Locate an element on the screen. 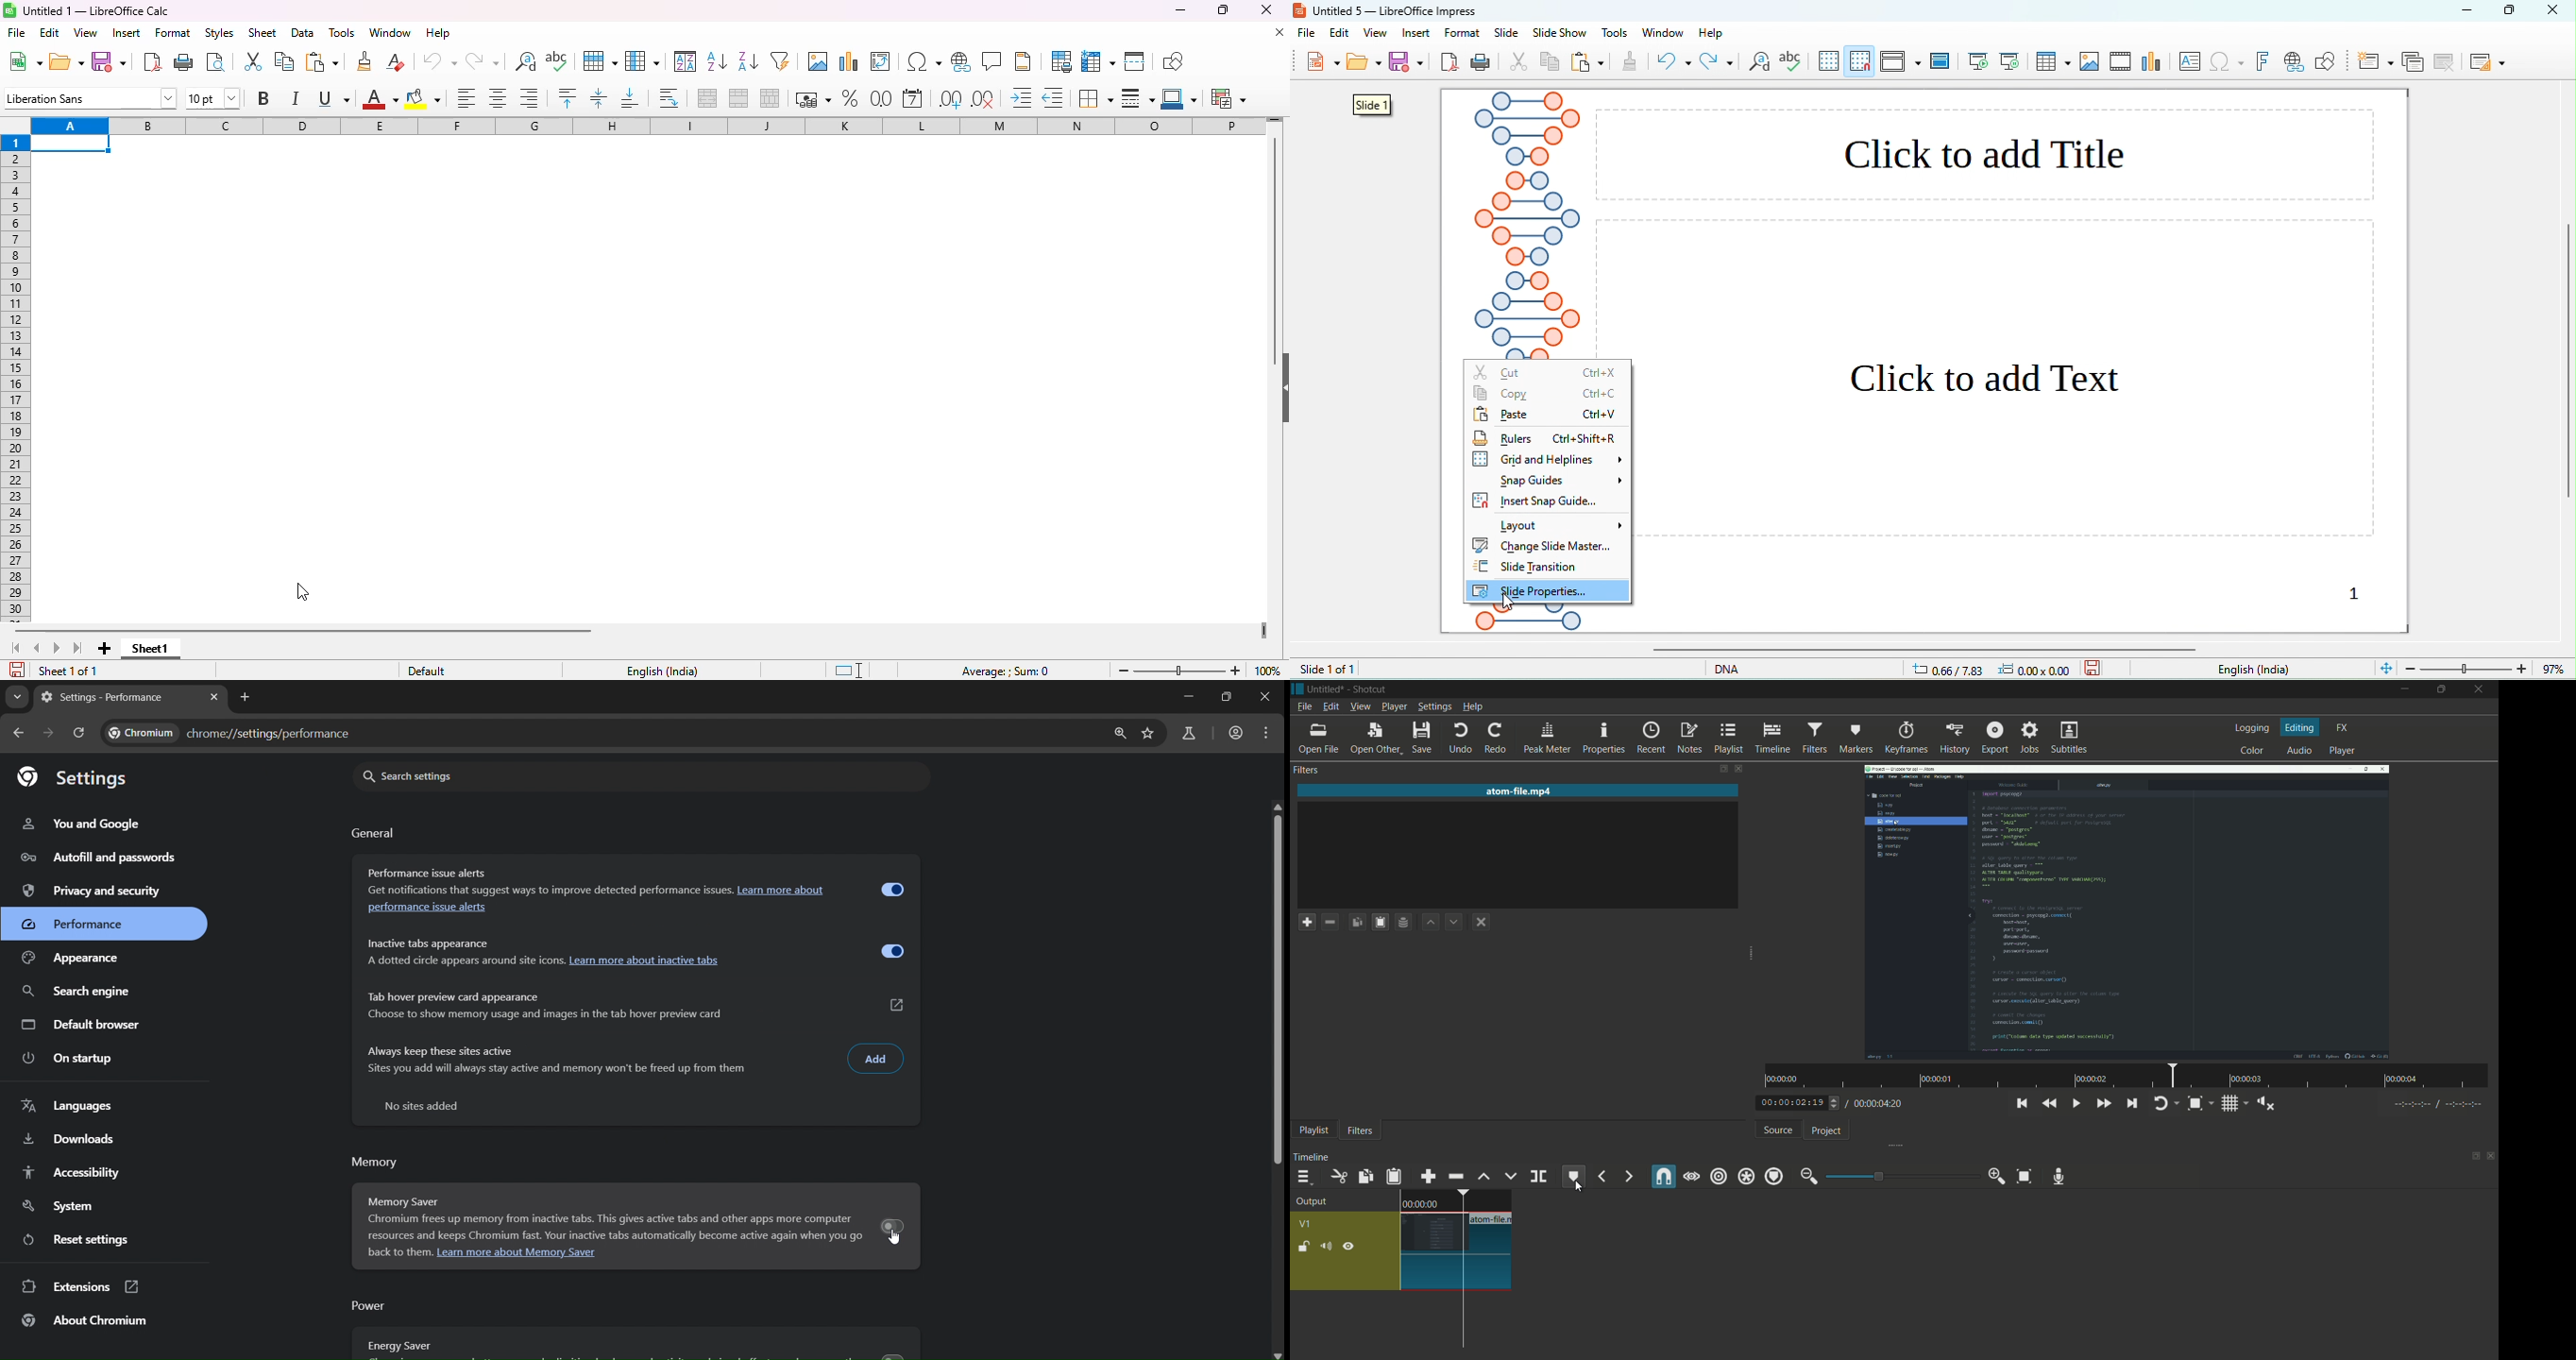  recent is located at coordinates (1647, 739).